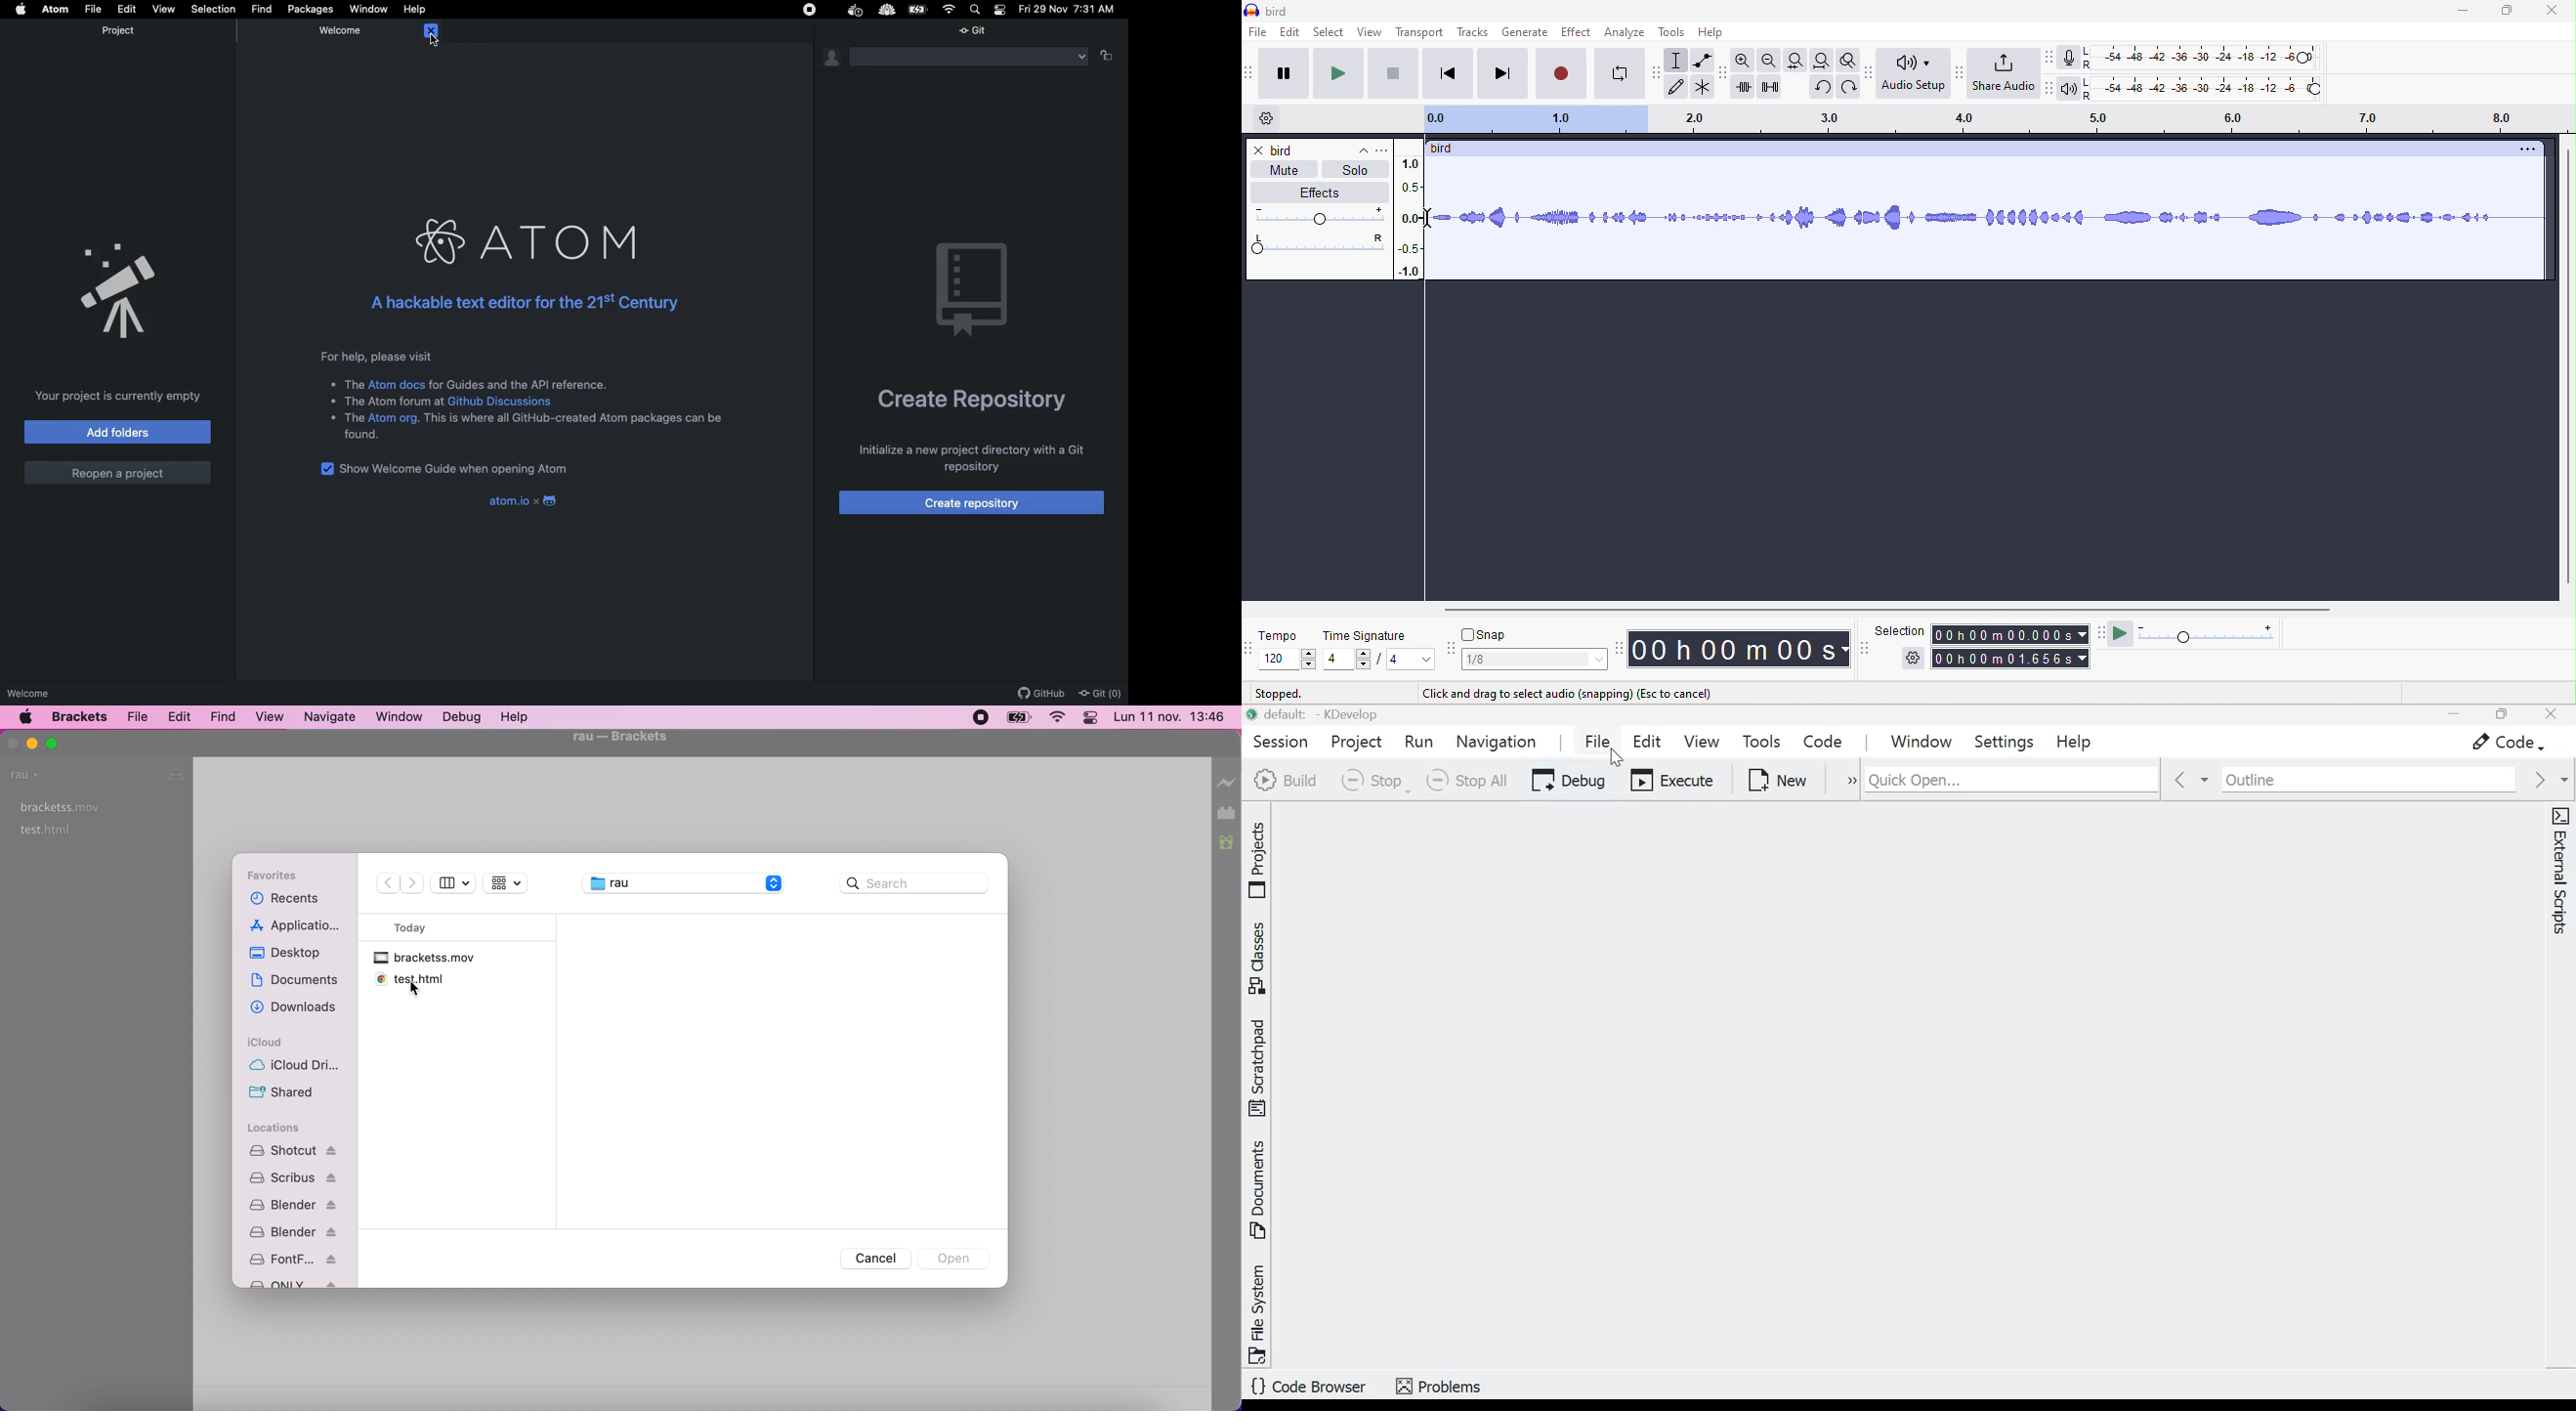 This screenshot has width=2576, height=1428. What do you see at coordinates (1992, 118) in the screenshot?
I see `timeline` at bounding box center [1992, 118].